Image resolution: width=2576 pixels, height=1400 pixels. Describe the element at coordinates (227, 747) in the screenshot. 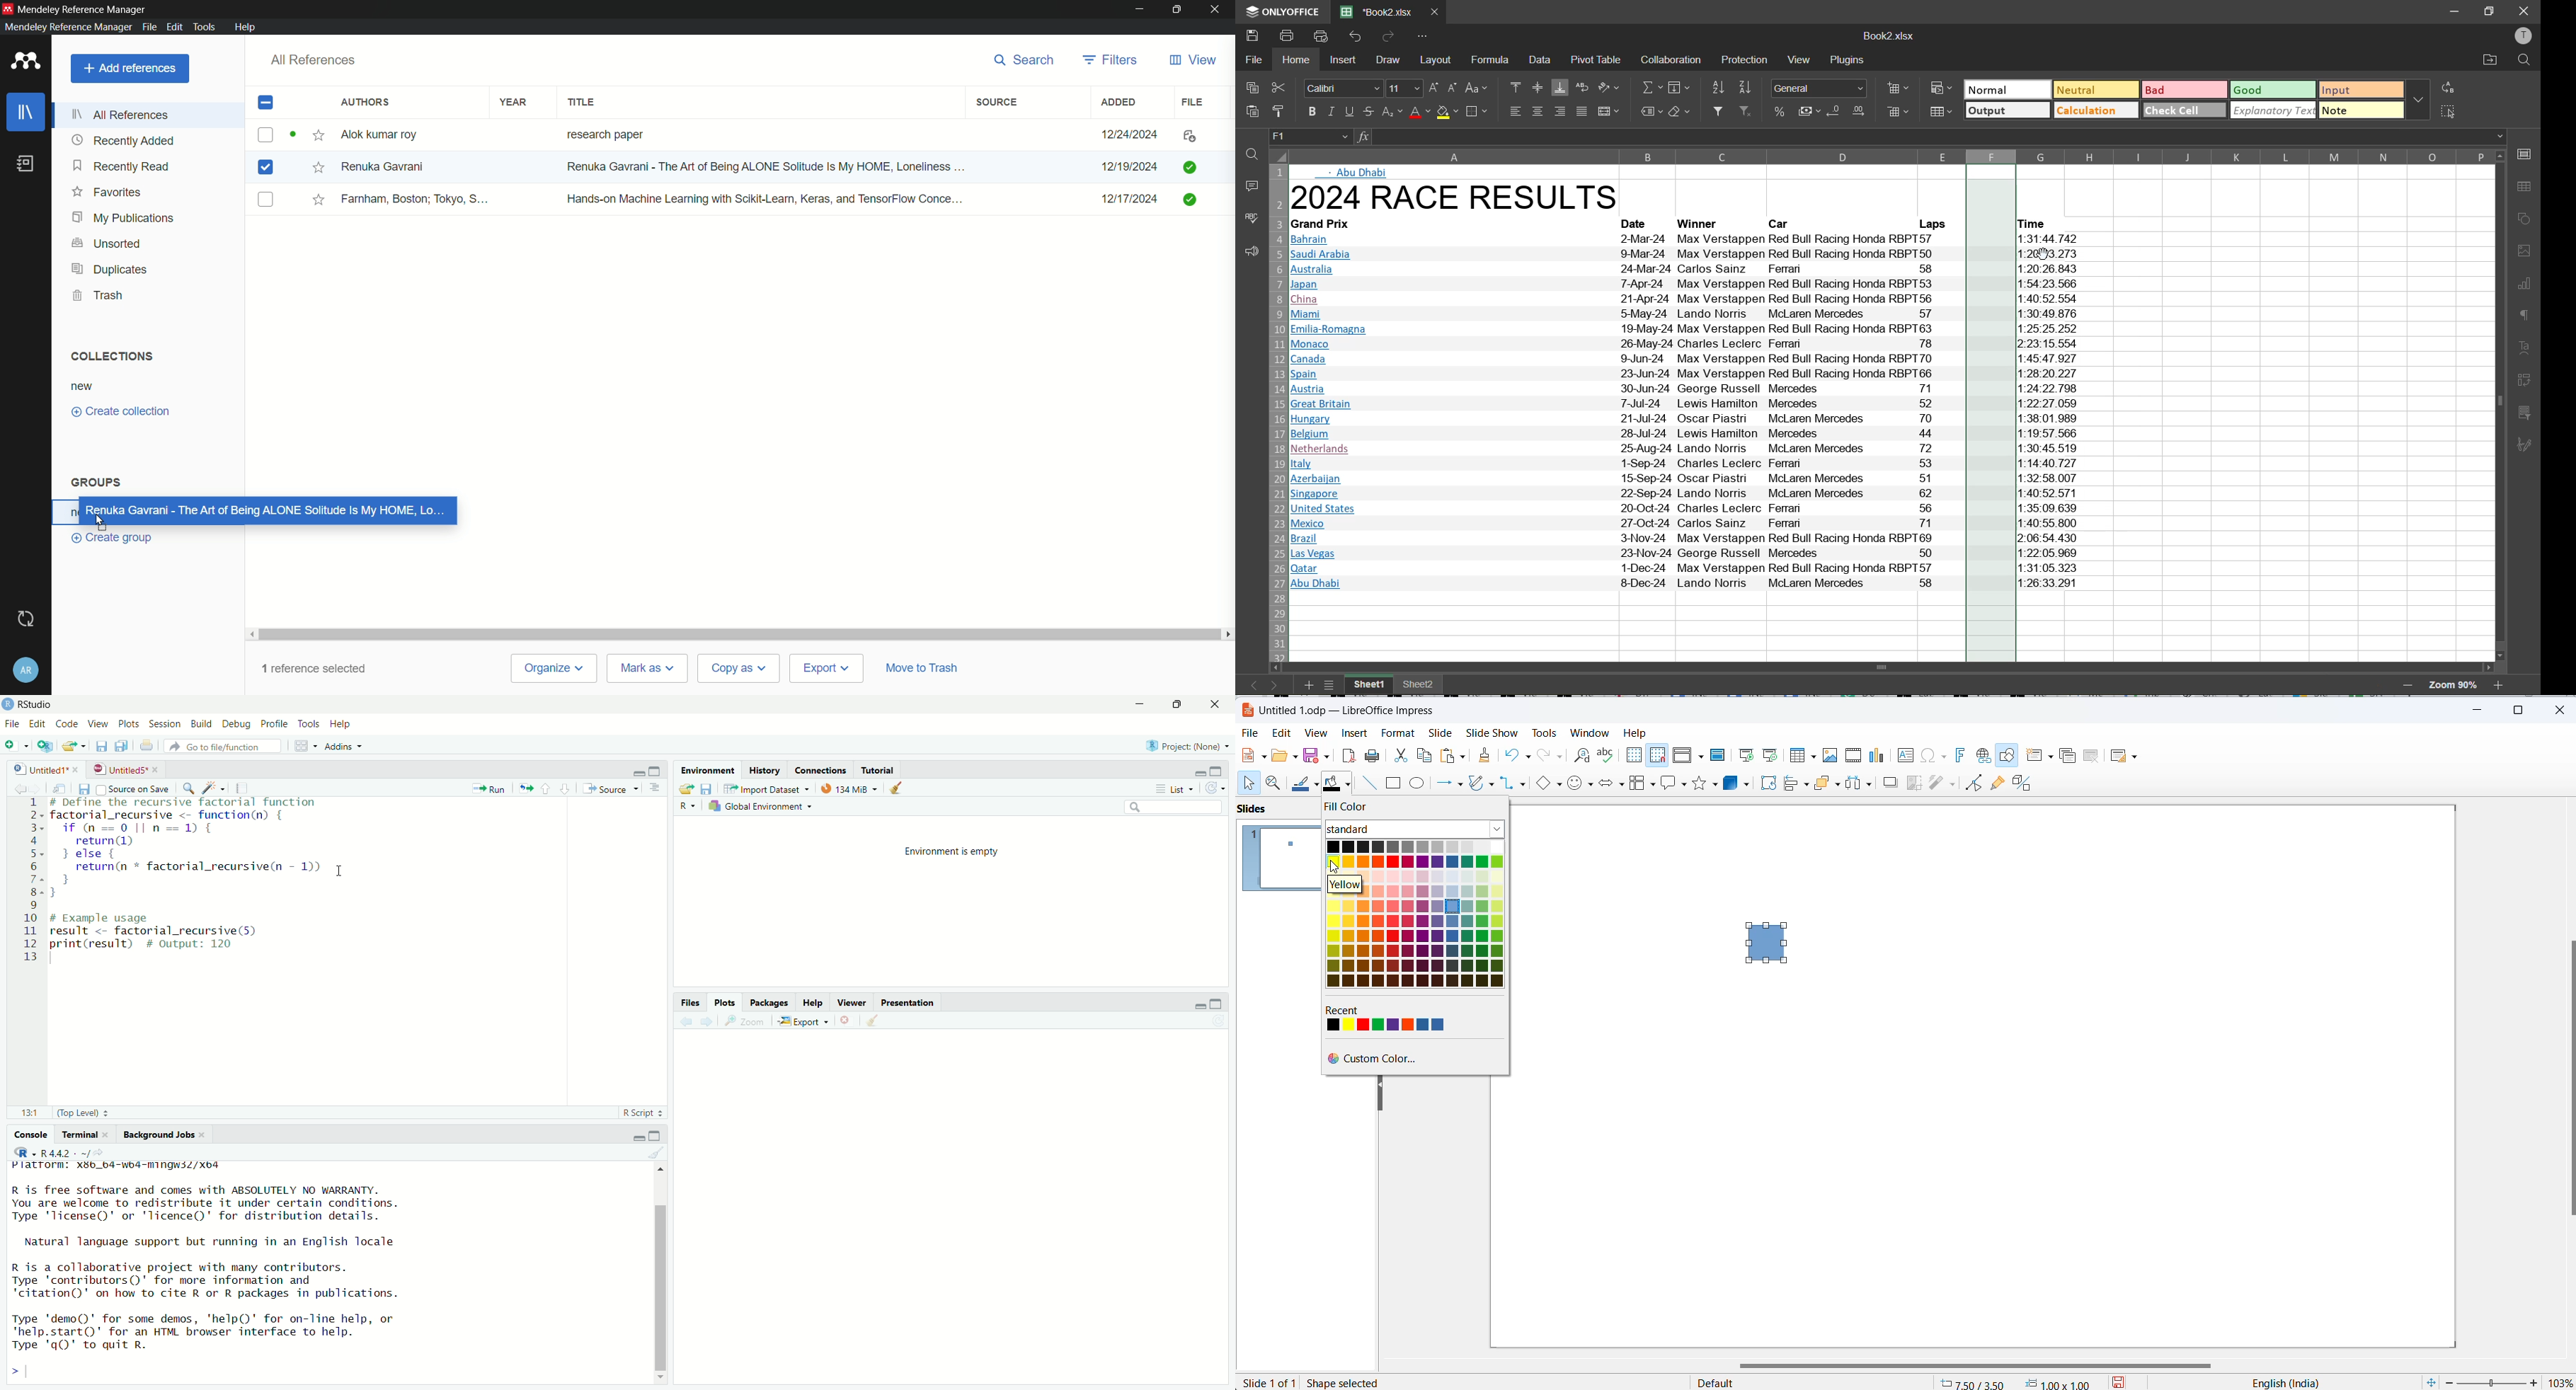

I see `Go to file/function` at that location.